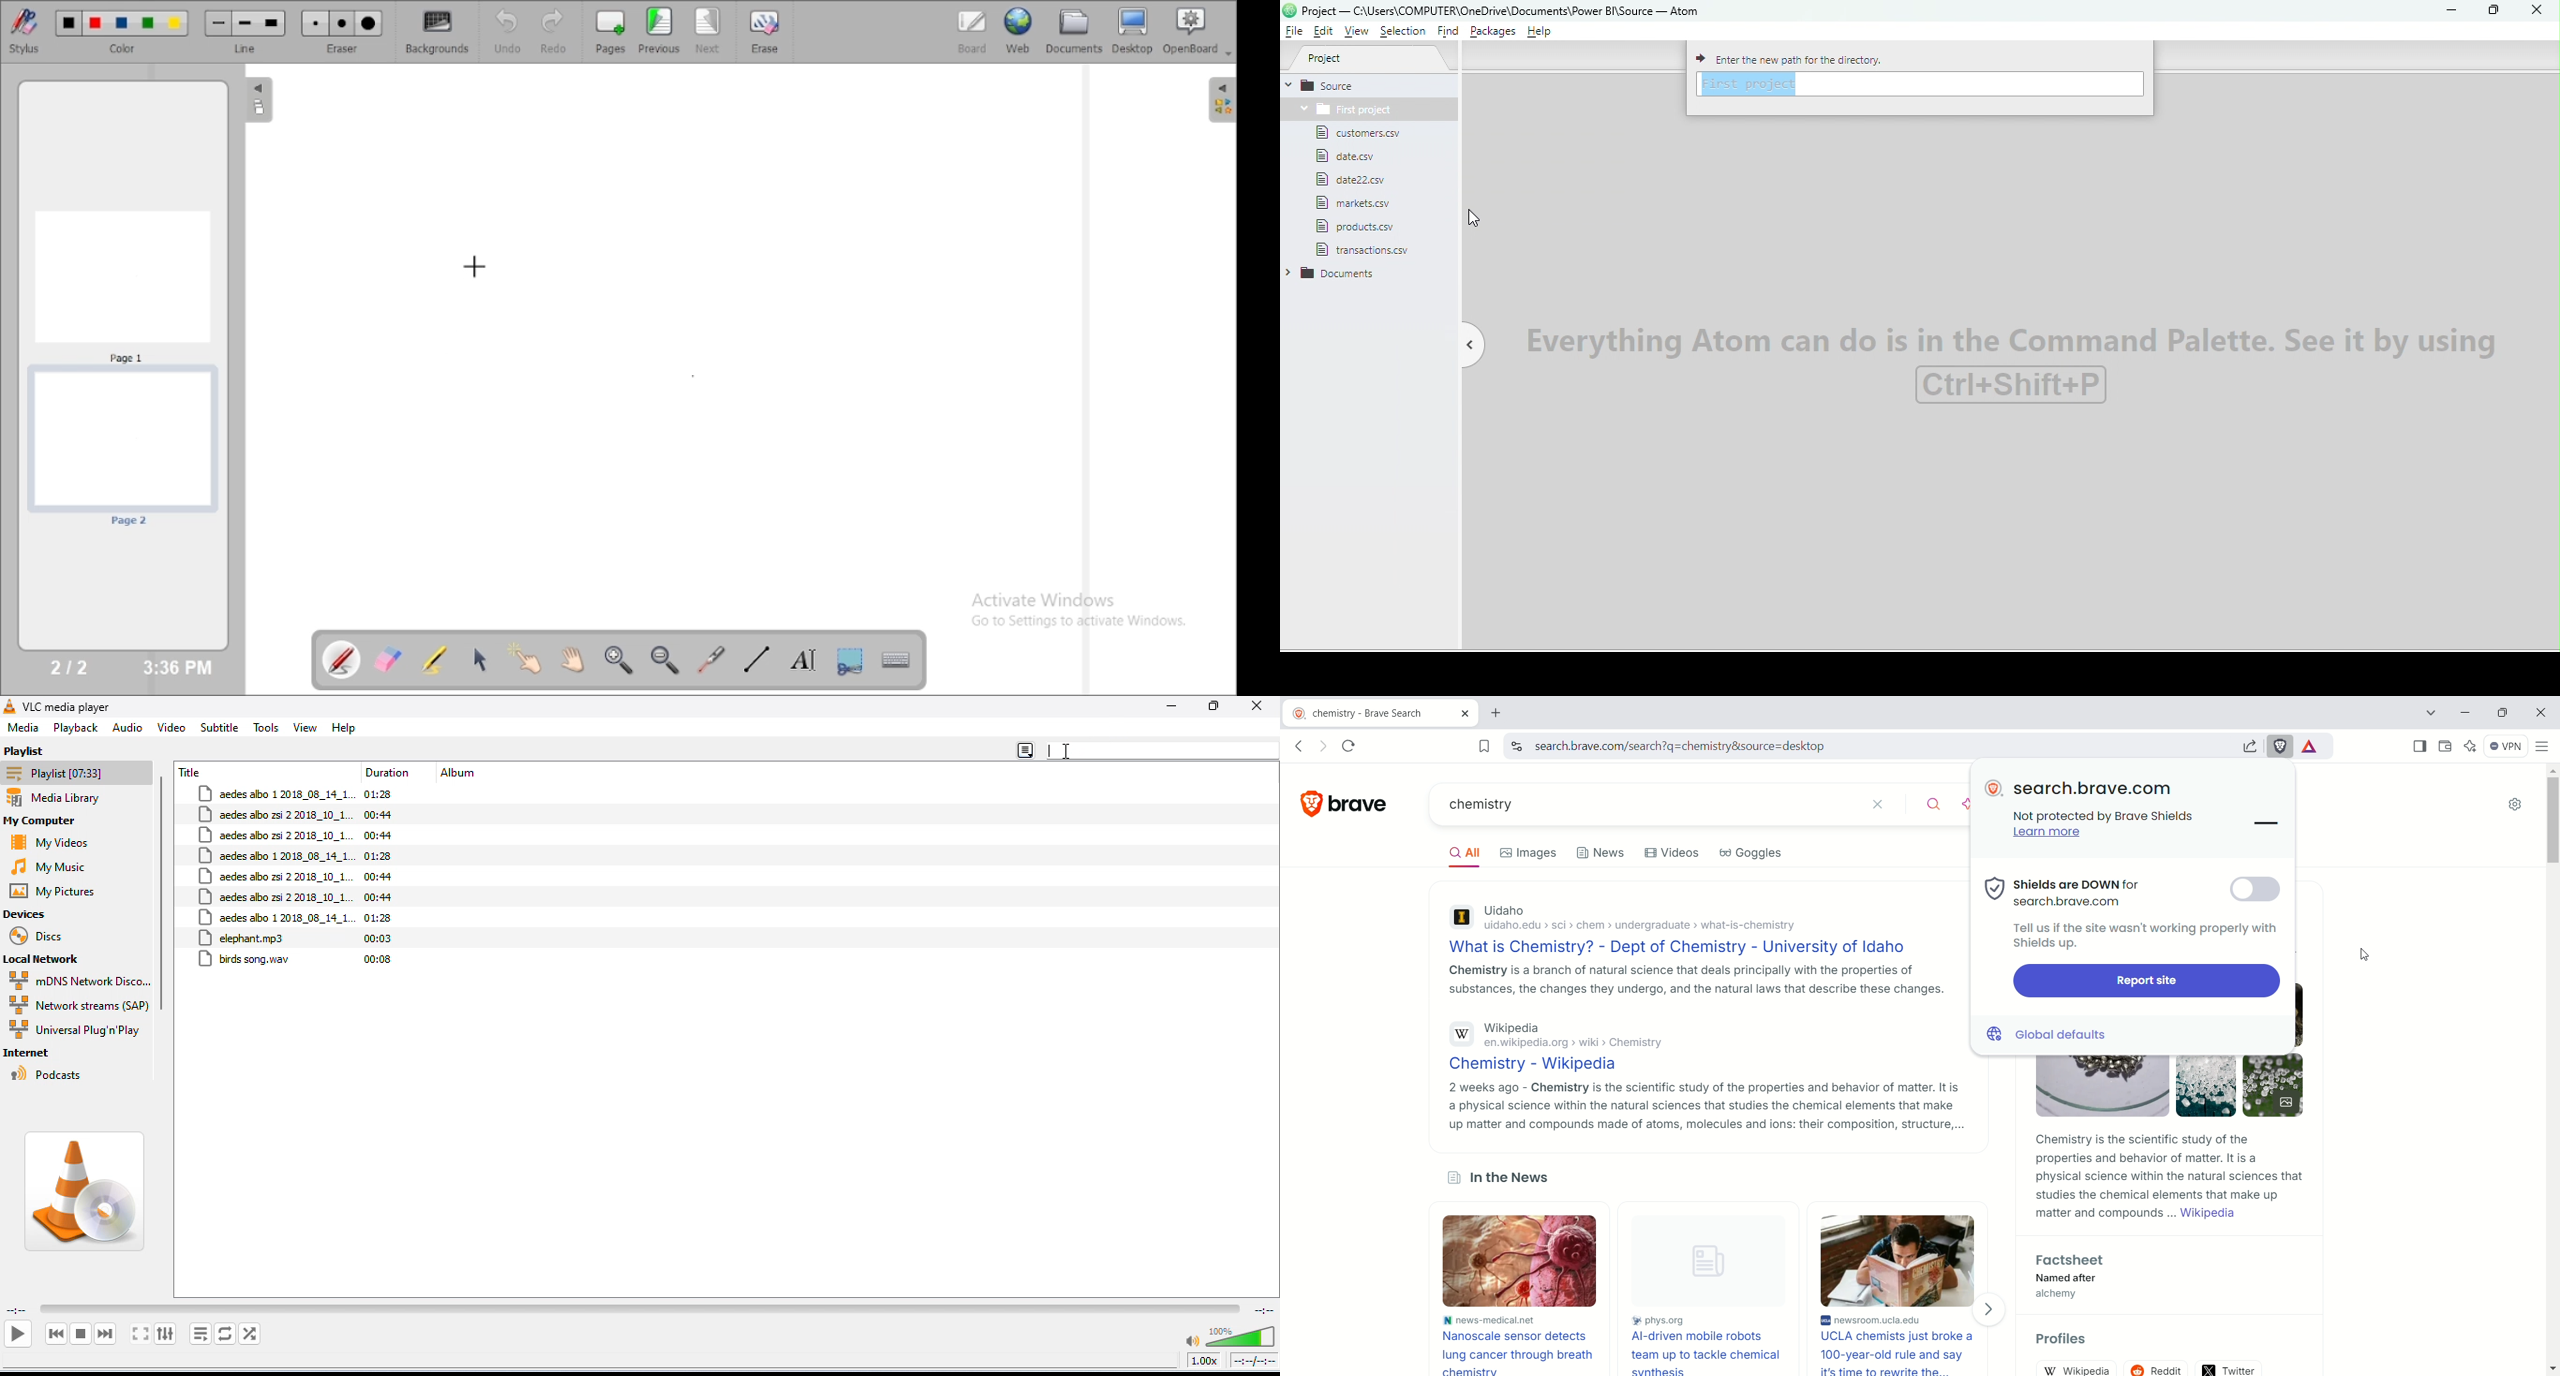  Describe the element at coordinates (107, 1335) in the screenshot. I see `next media` at that location.